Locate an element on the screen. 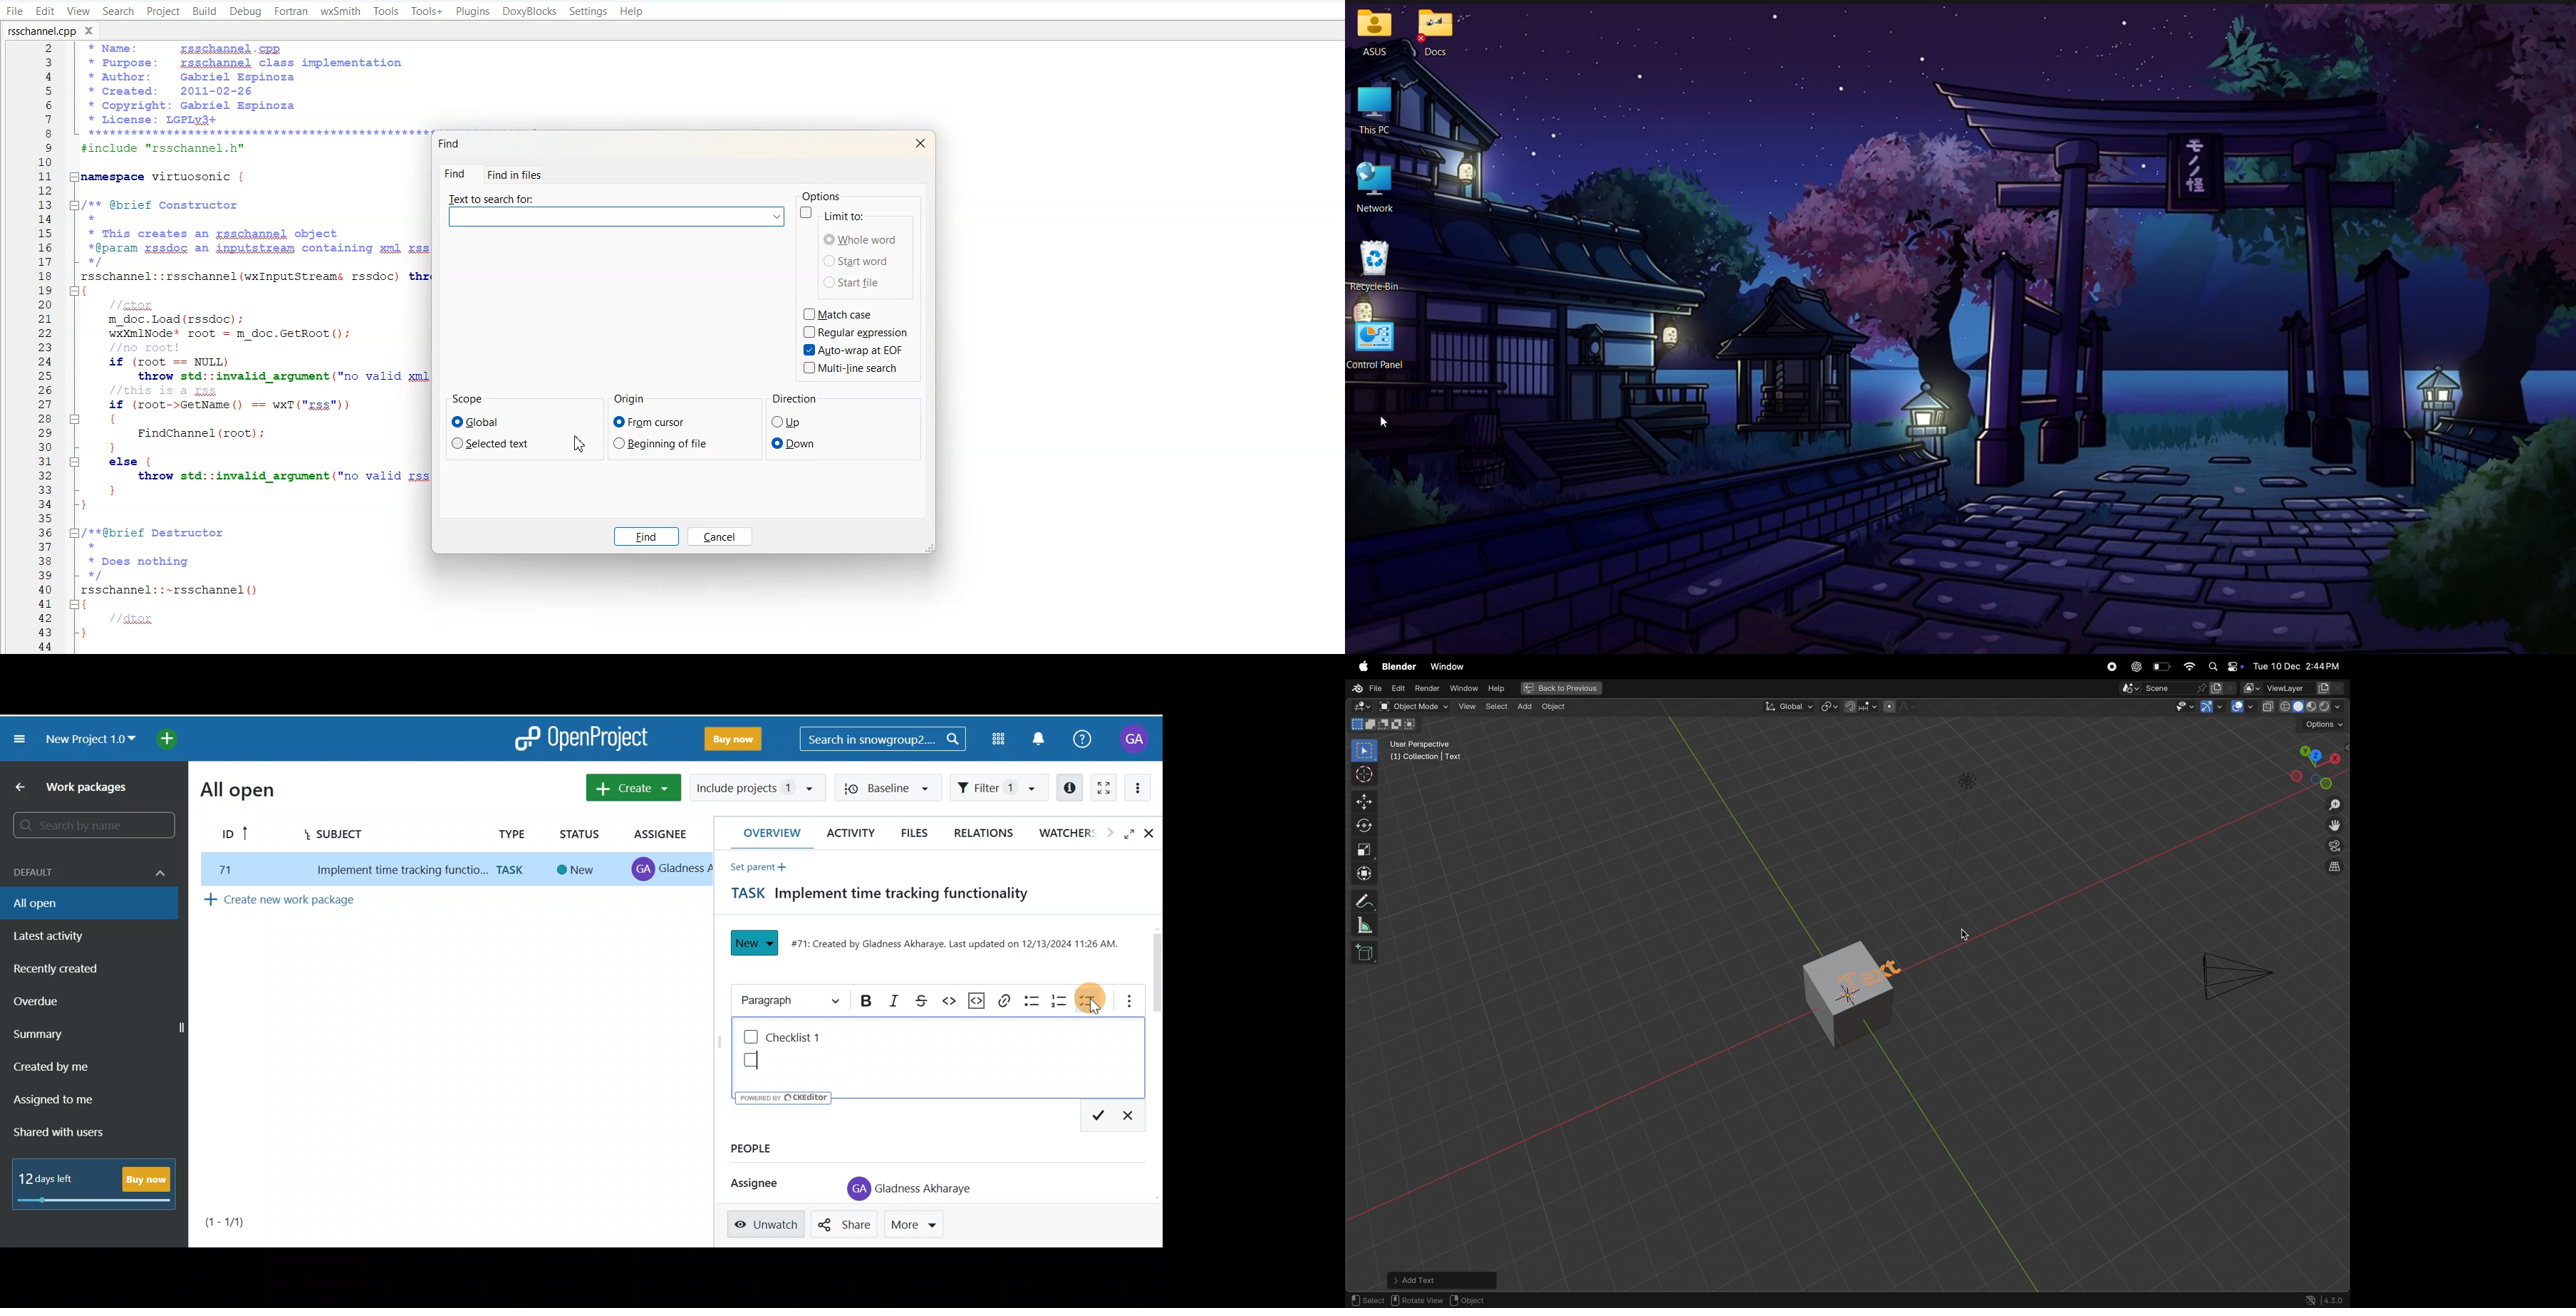  Docs ° is located at coordinates (1448, 34).